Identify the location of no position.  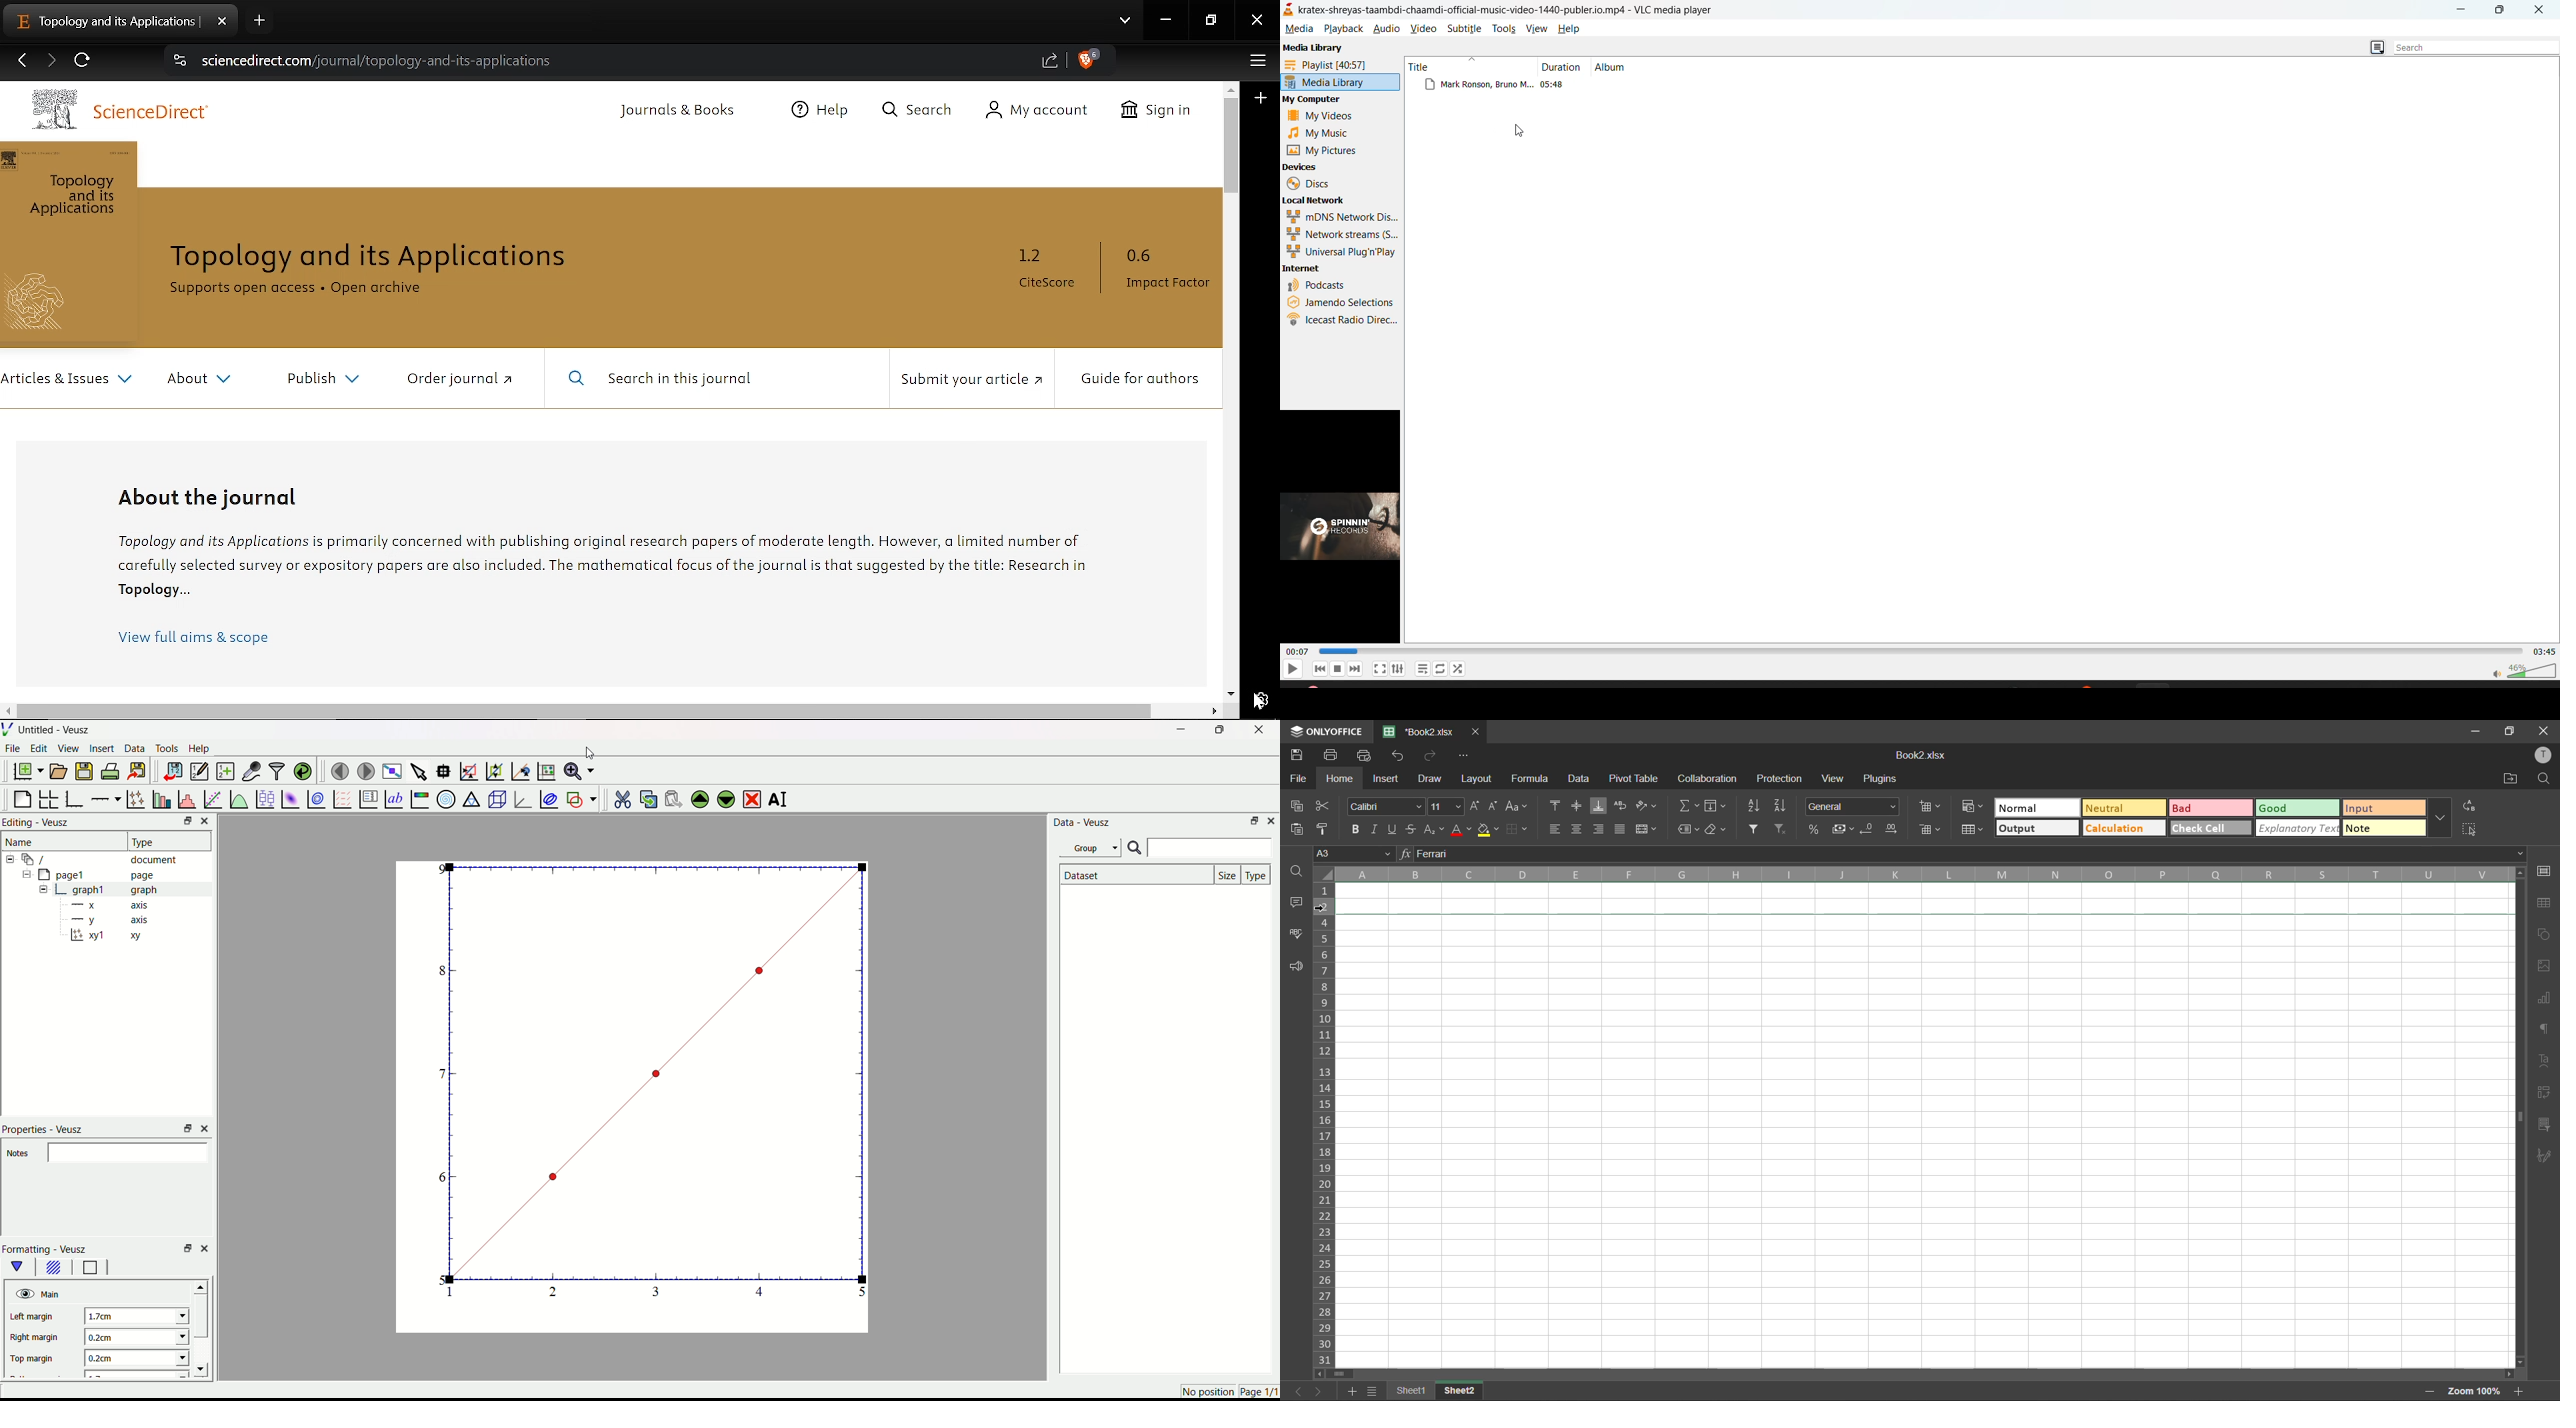
(1207, 1392).